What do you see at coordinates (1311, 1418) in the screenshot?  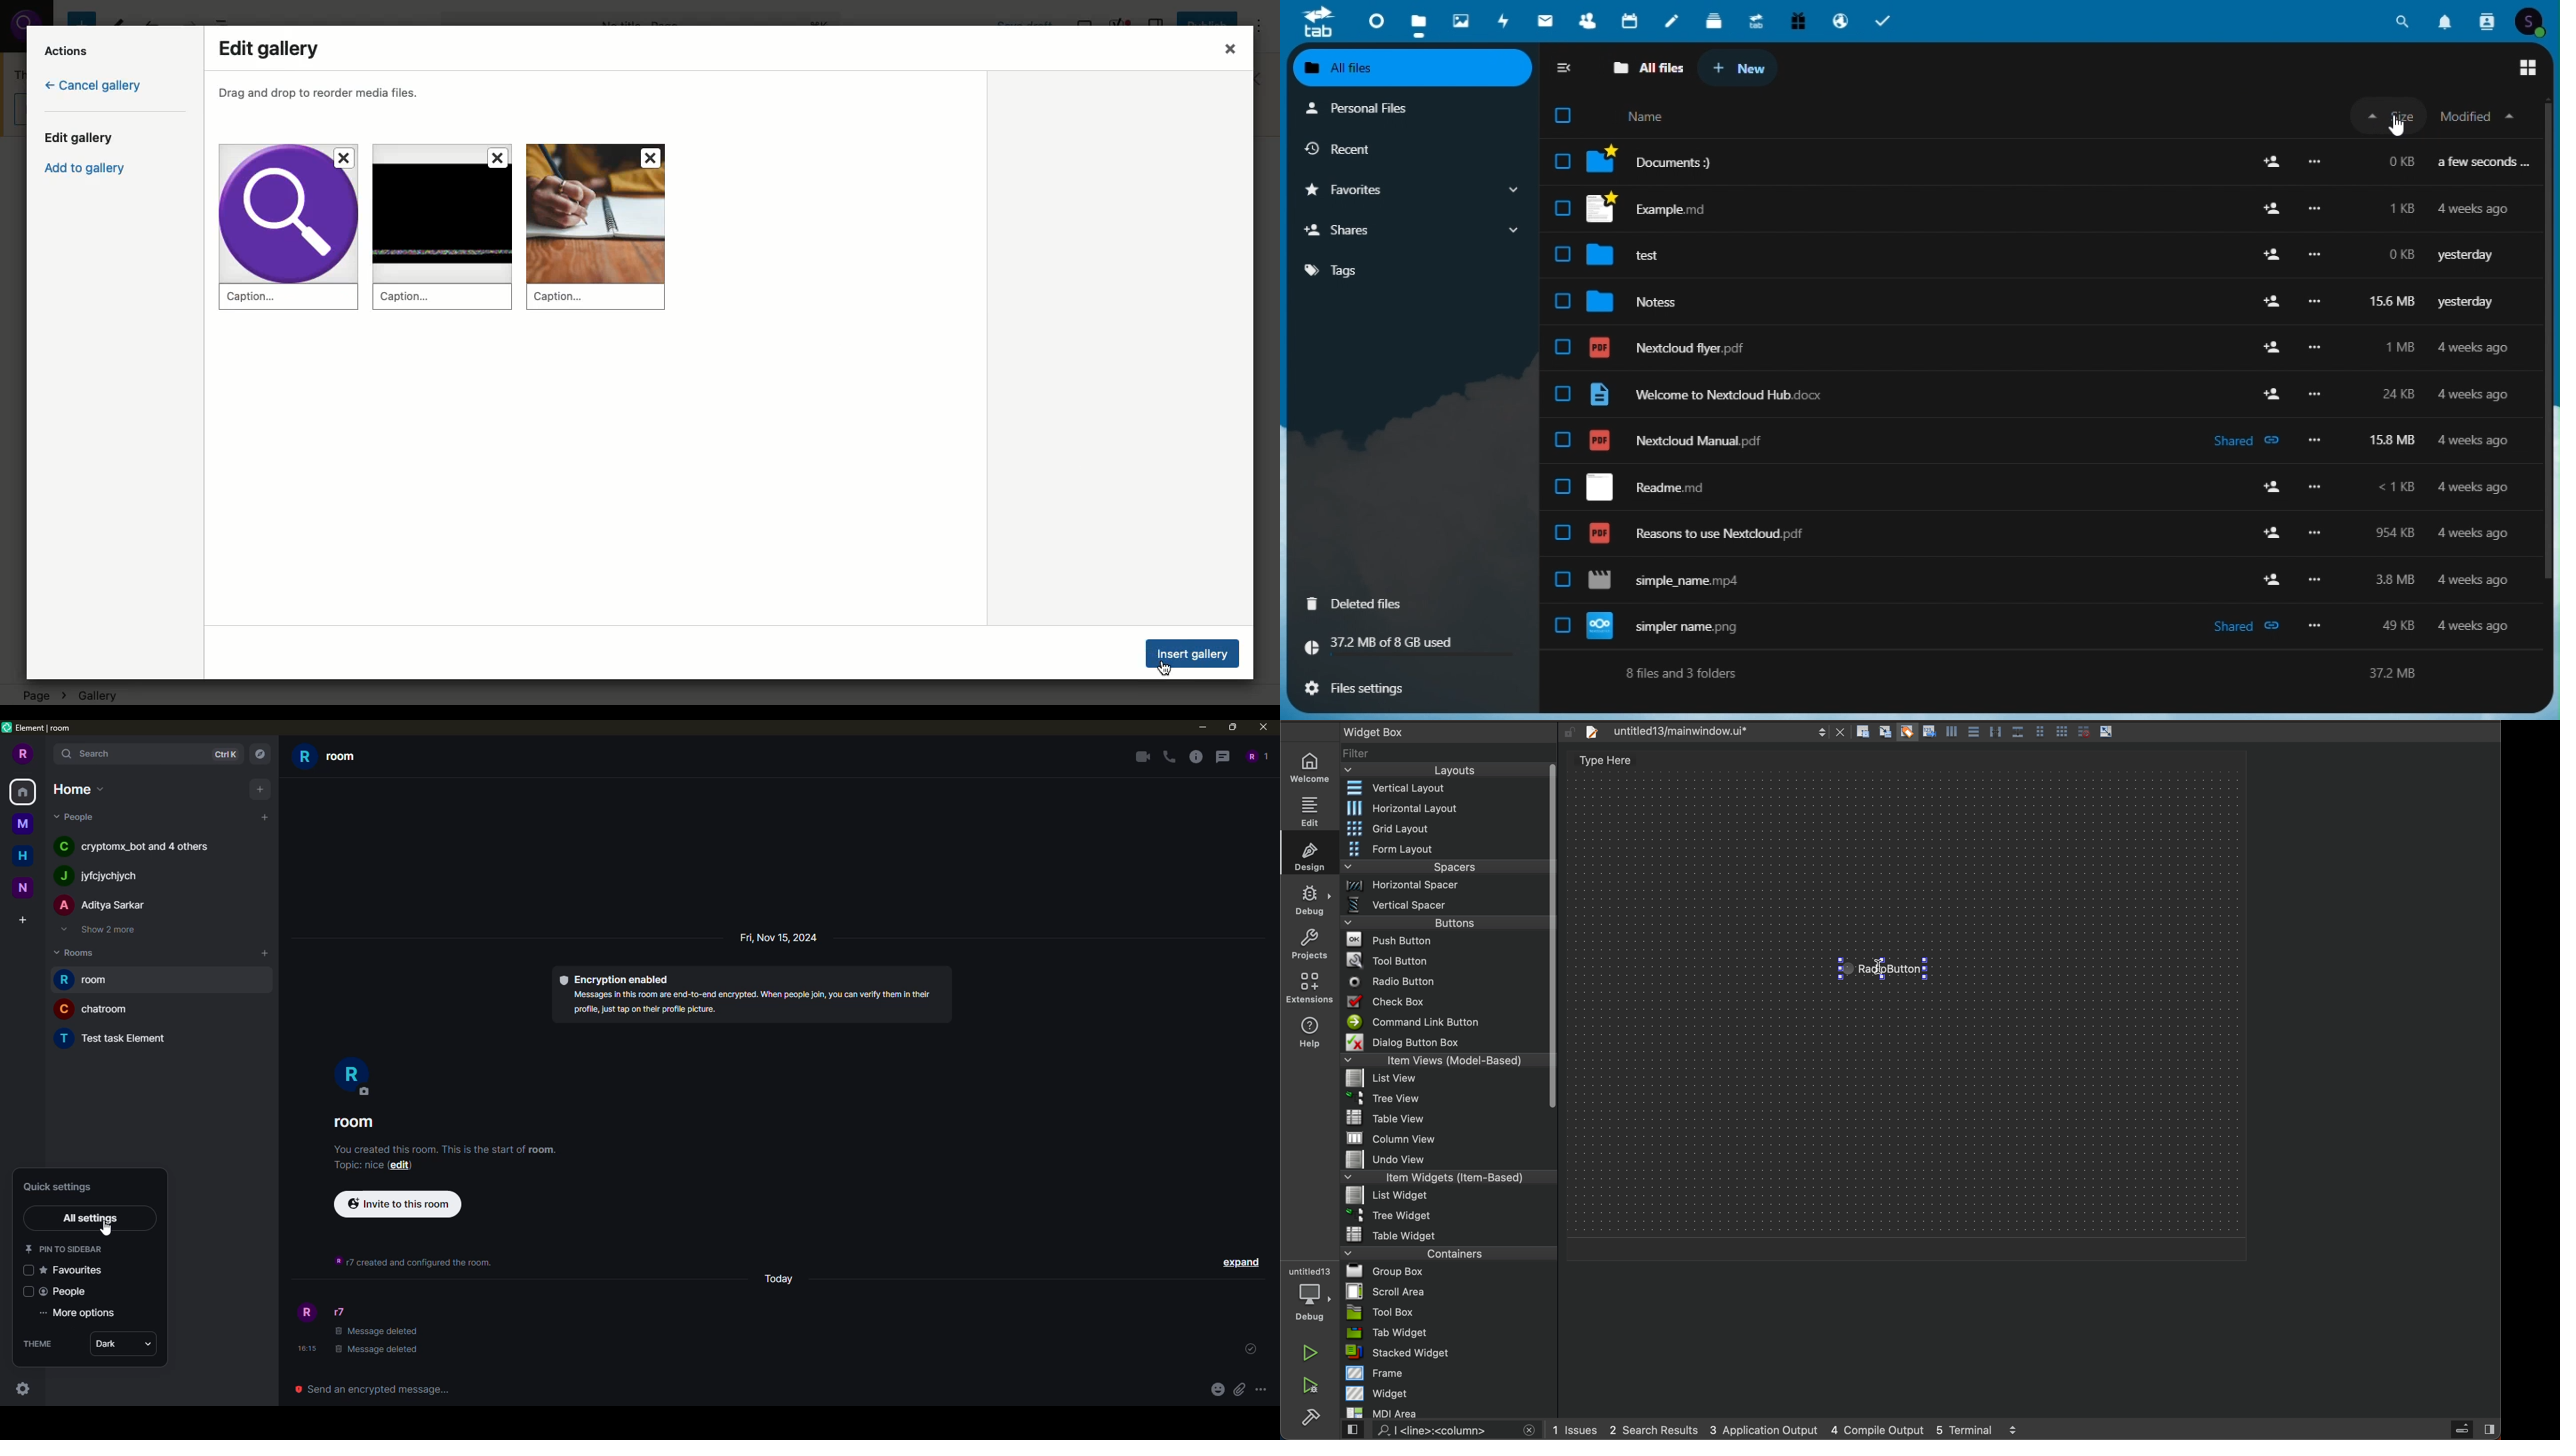 I see `build` at bounding box center [1311, 1418].